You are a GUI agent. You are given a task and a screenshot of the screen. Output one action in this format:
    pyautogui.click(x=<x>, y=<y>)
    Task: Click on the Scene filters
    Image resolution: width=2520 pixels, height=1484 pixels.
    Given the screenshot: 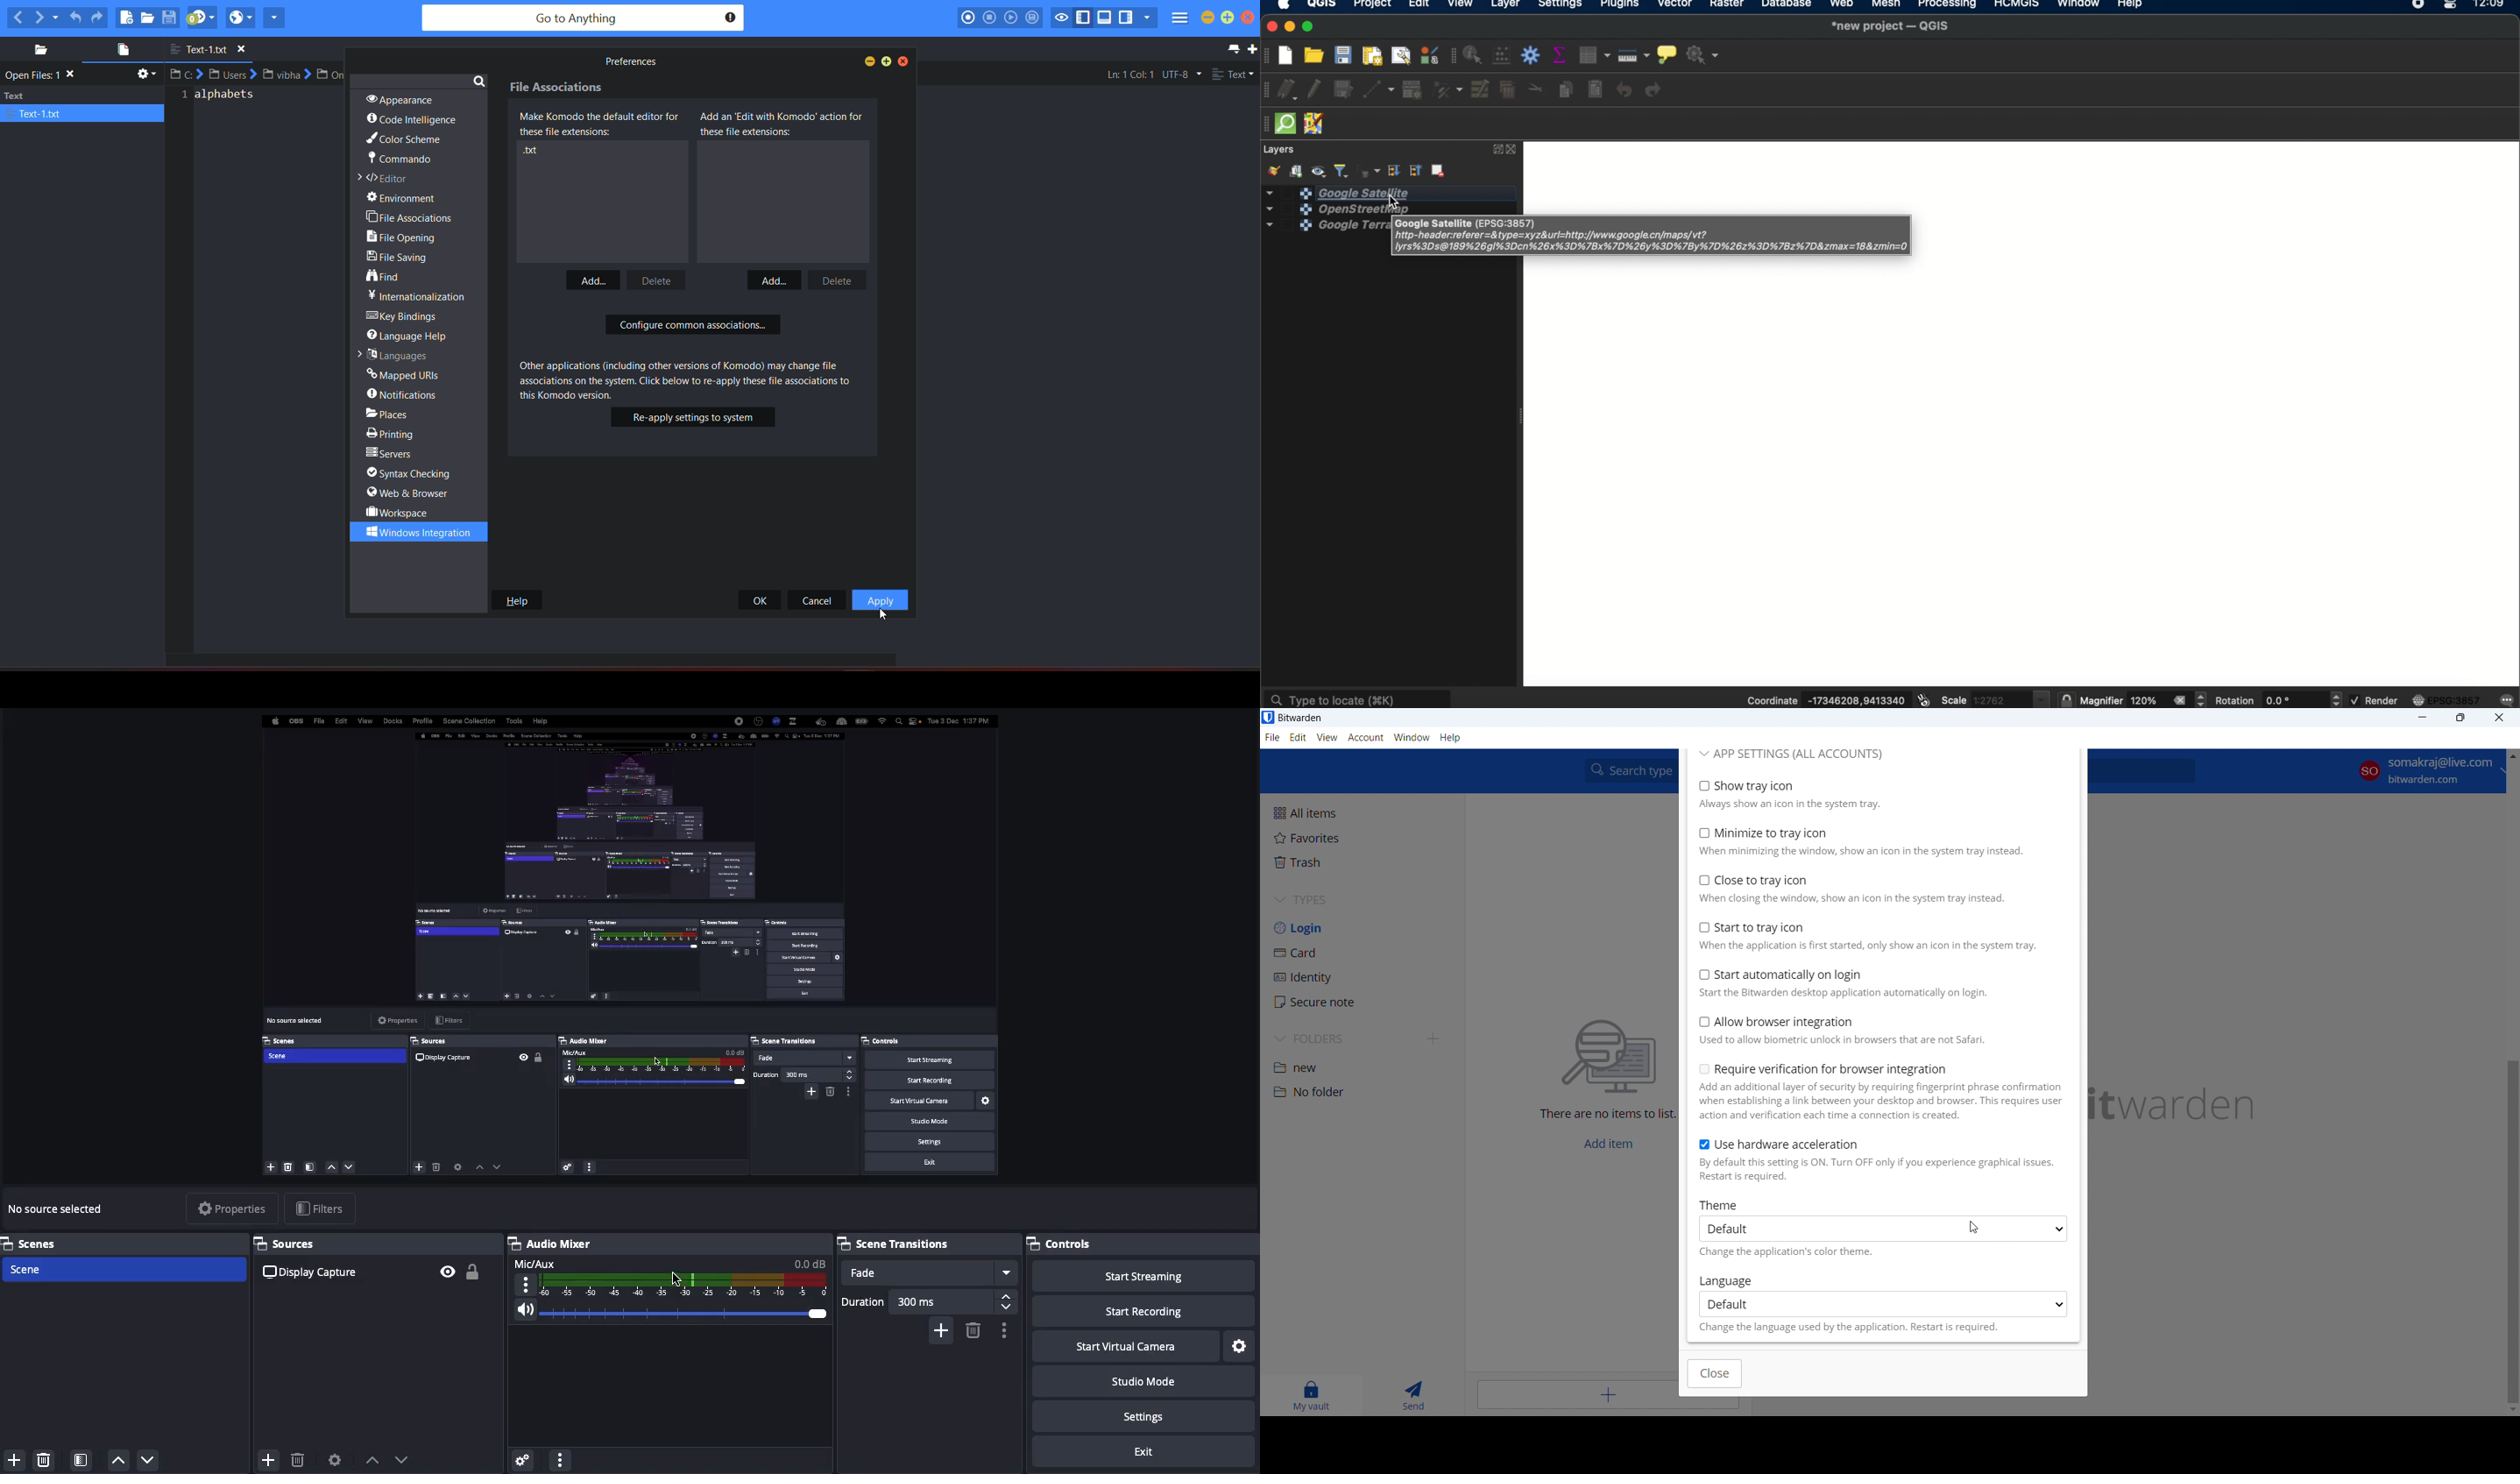 What is the action you would take?
    pyautogui.click(x=81, y=1456)
    